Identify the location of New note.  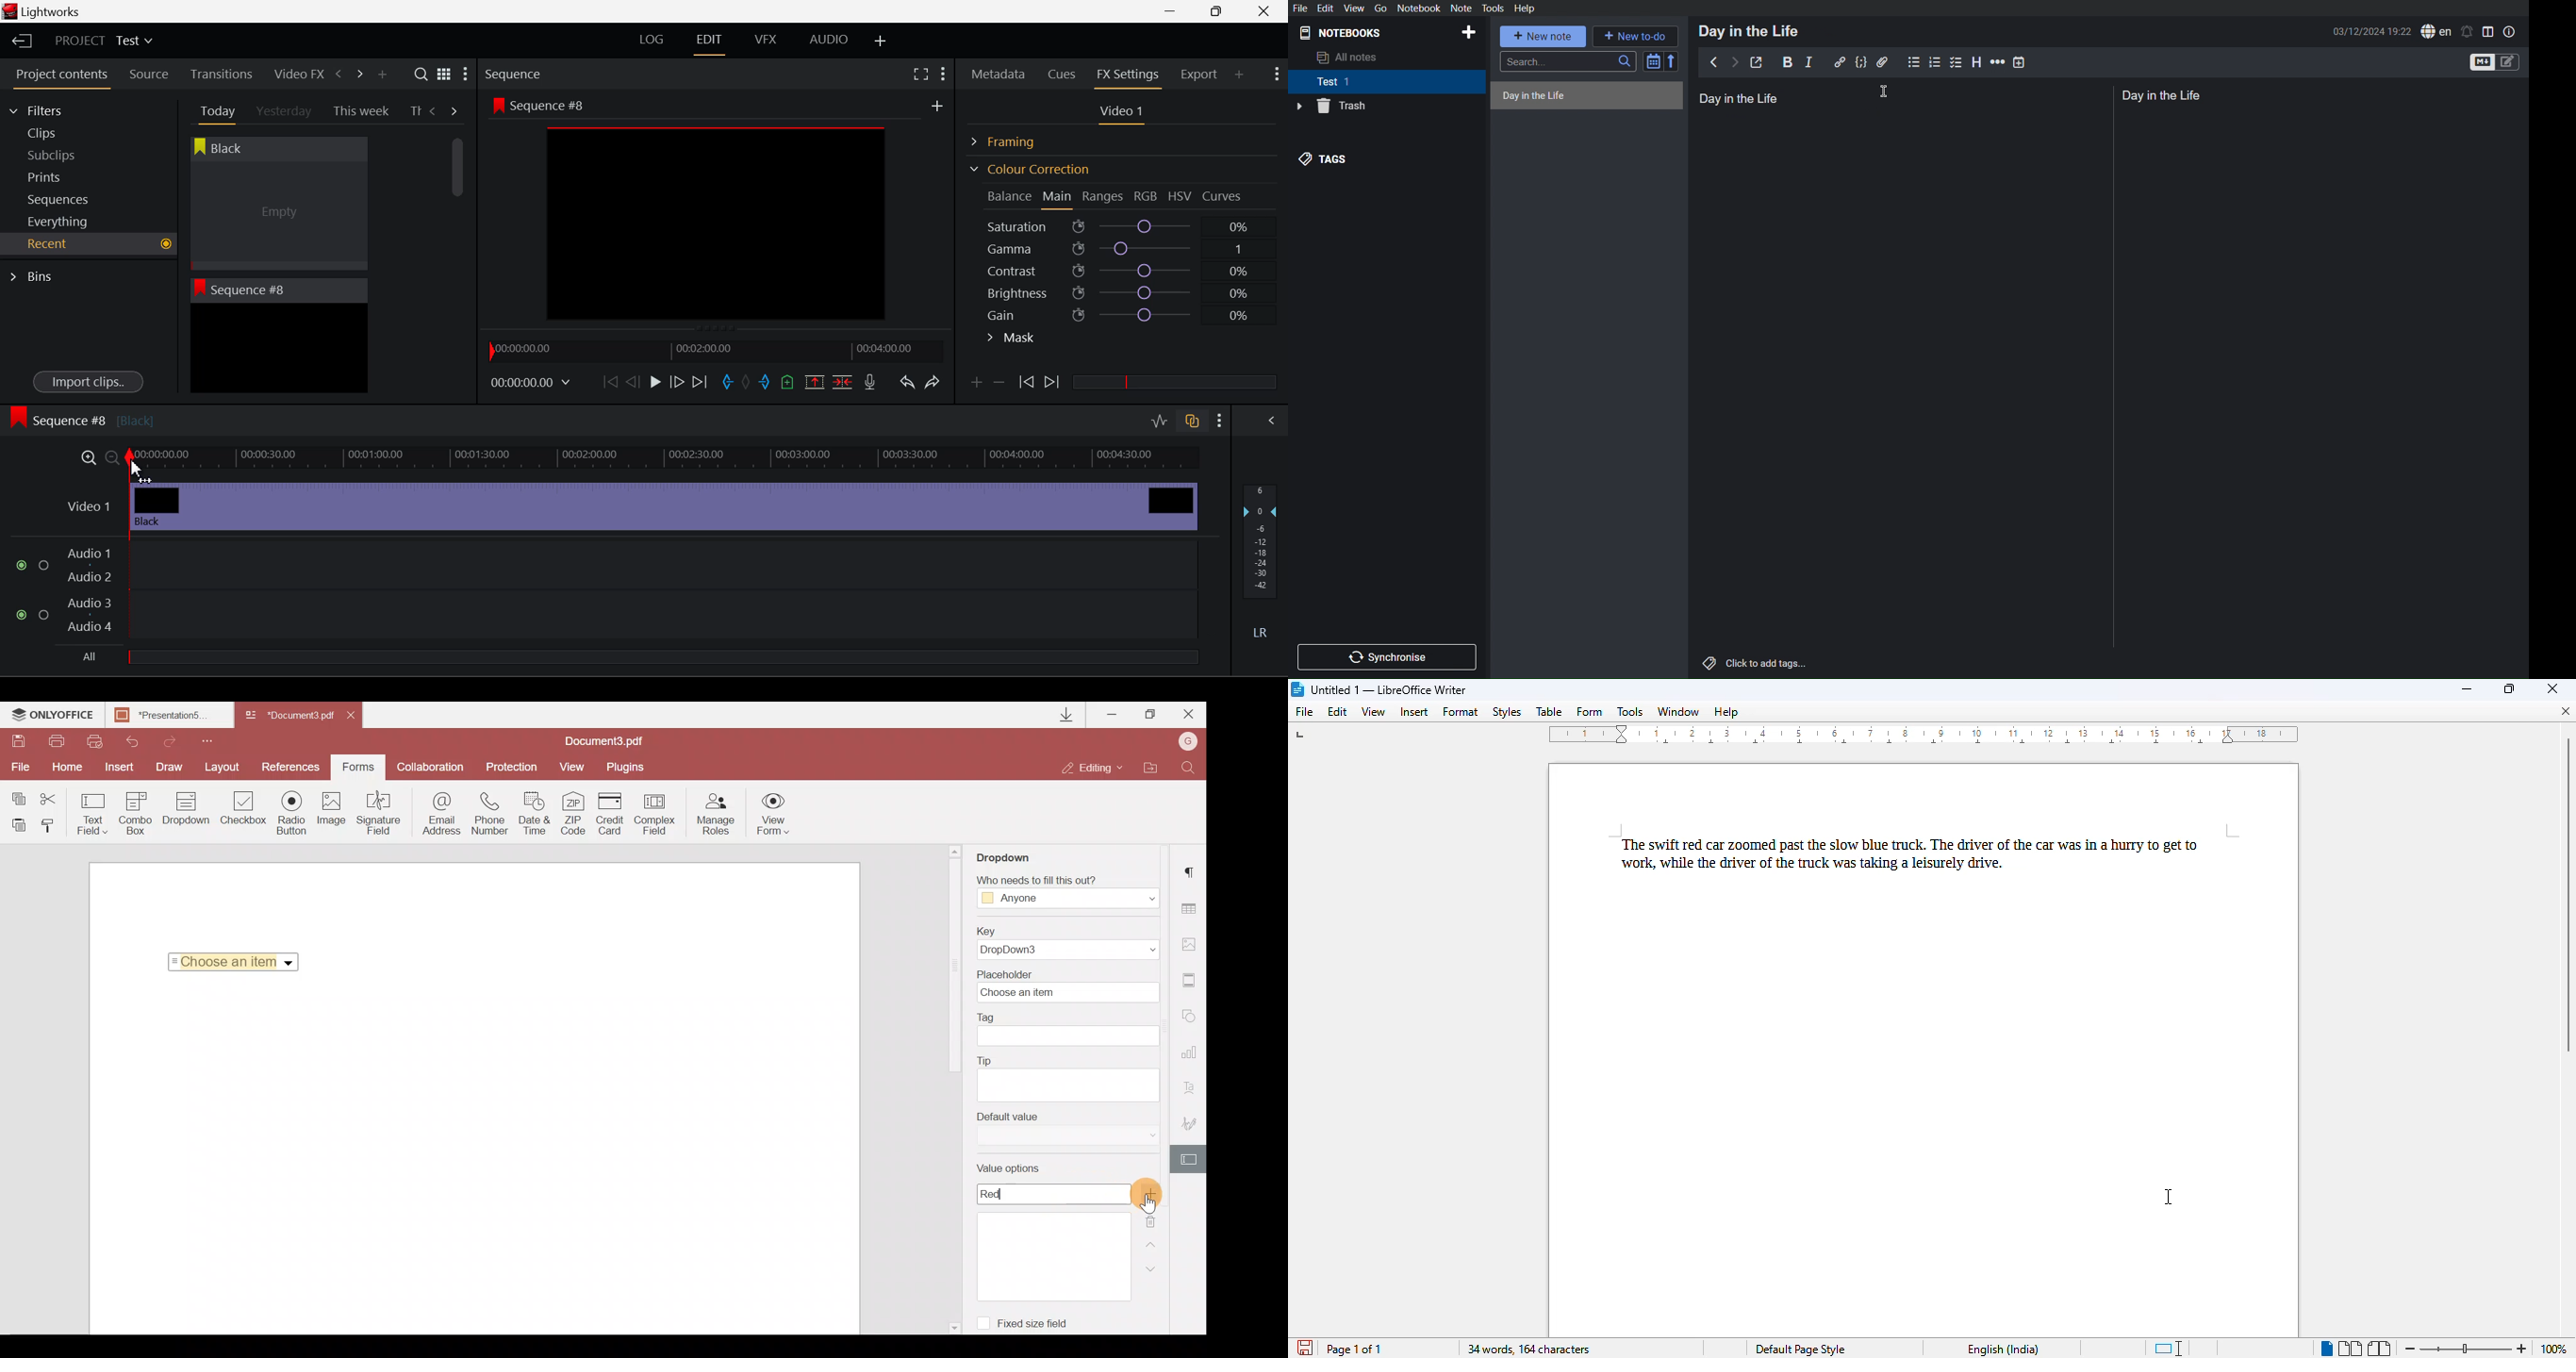
(1543, 37).